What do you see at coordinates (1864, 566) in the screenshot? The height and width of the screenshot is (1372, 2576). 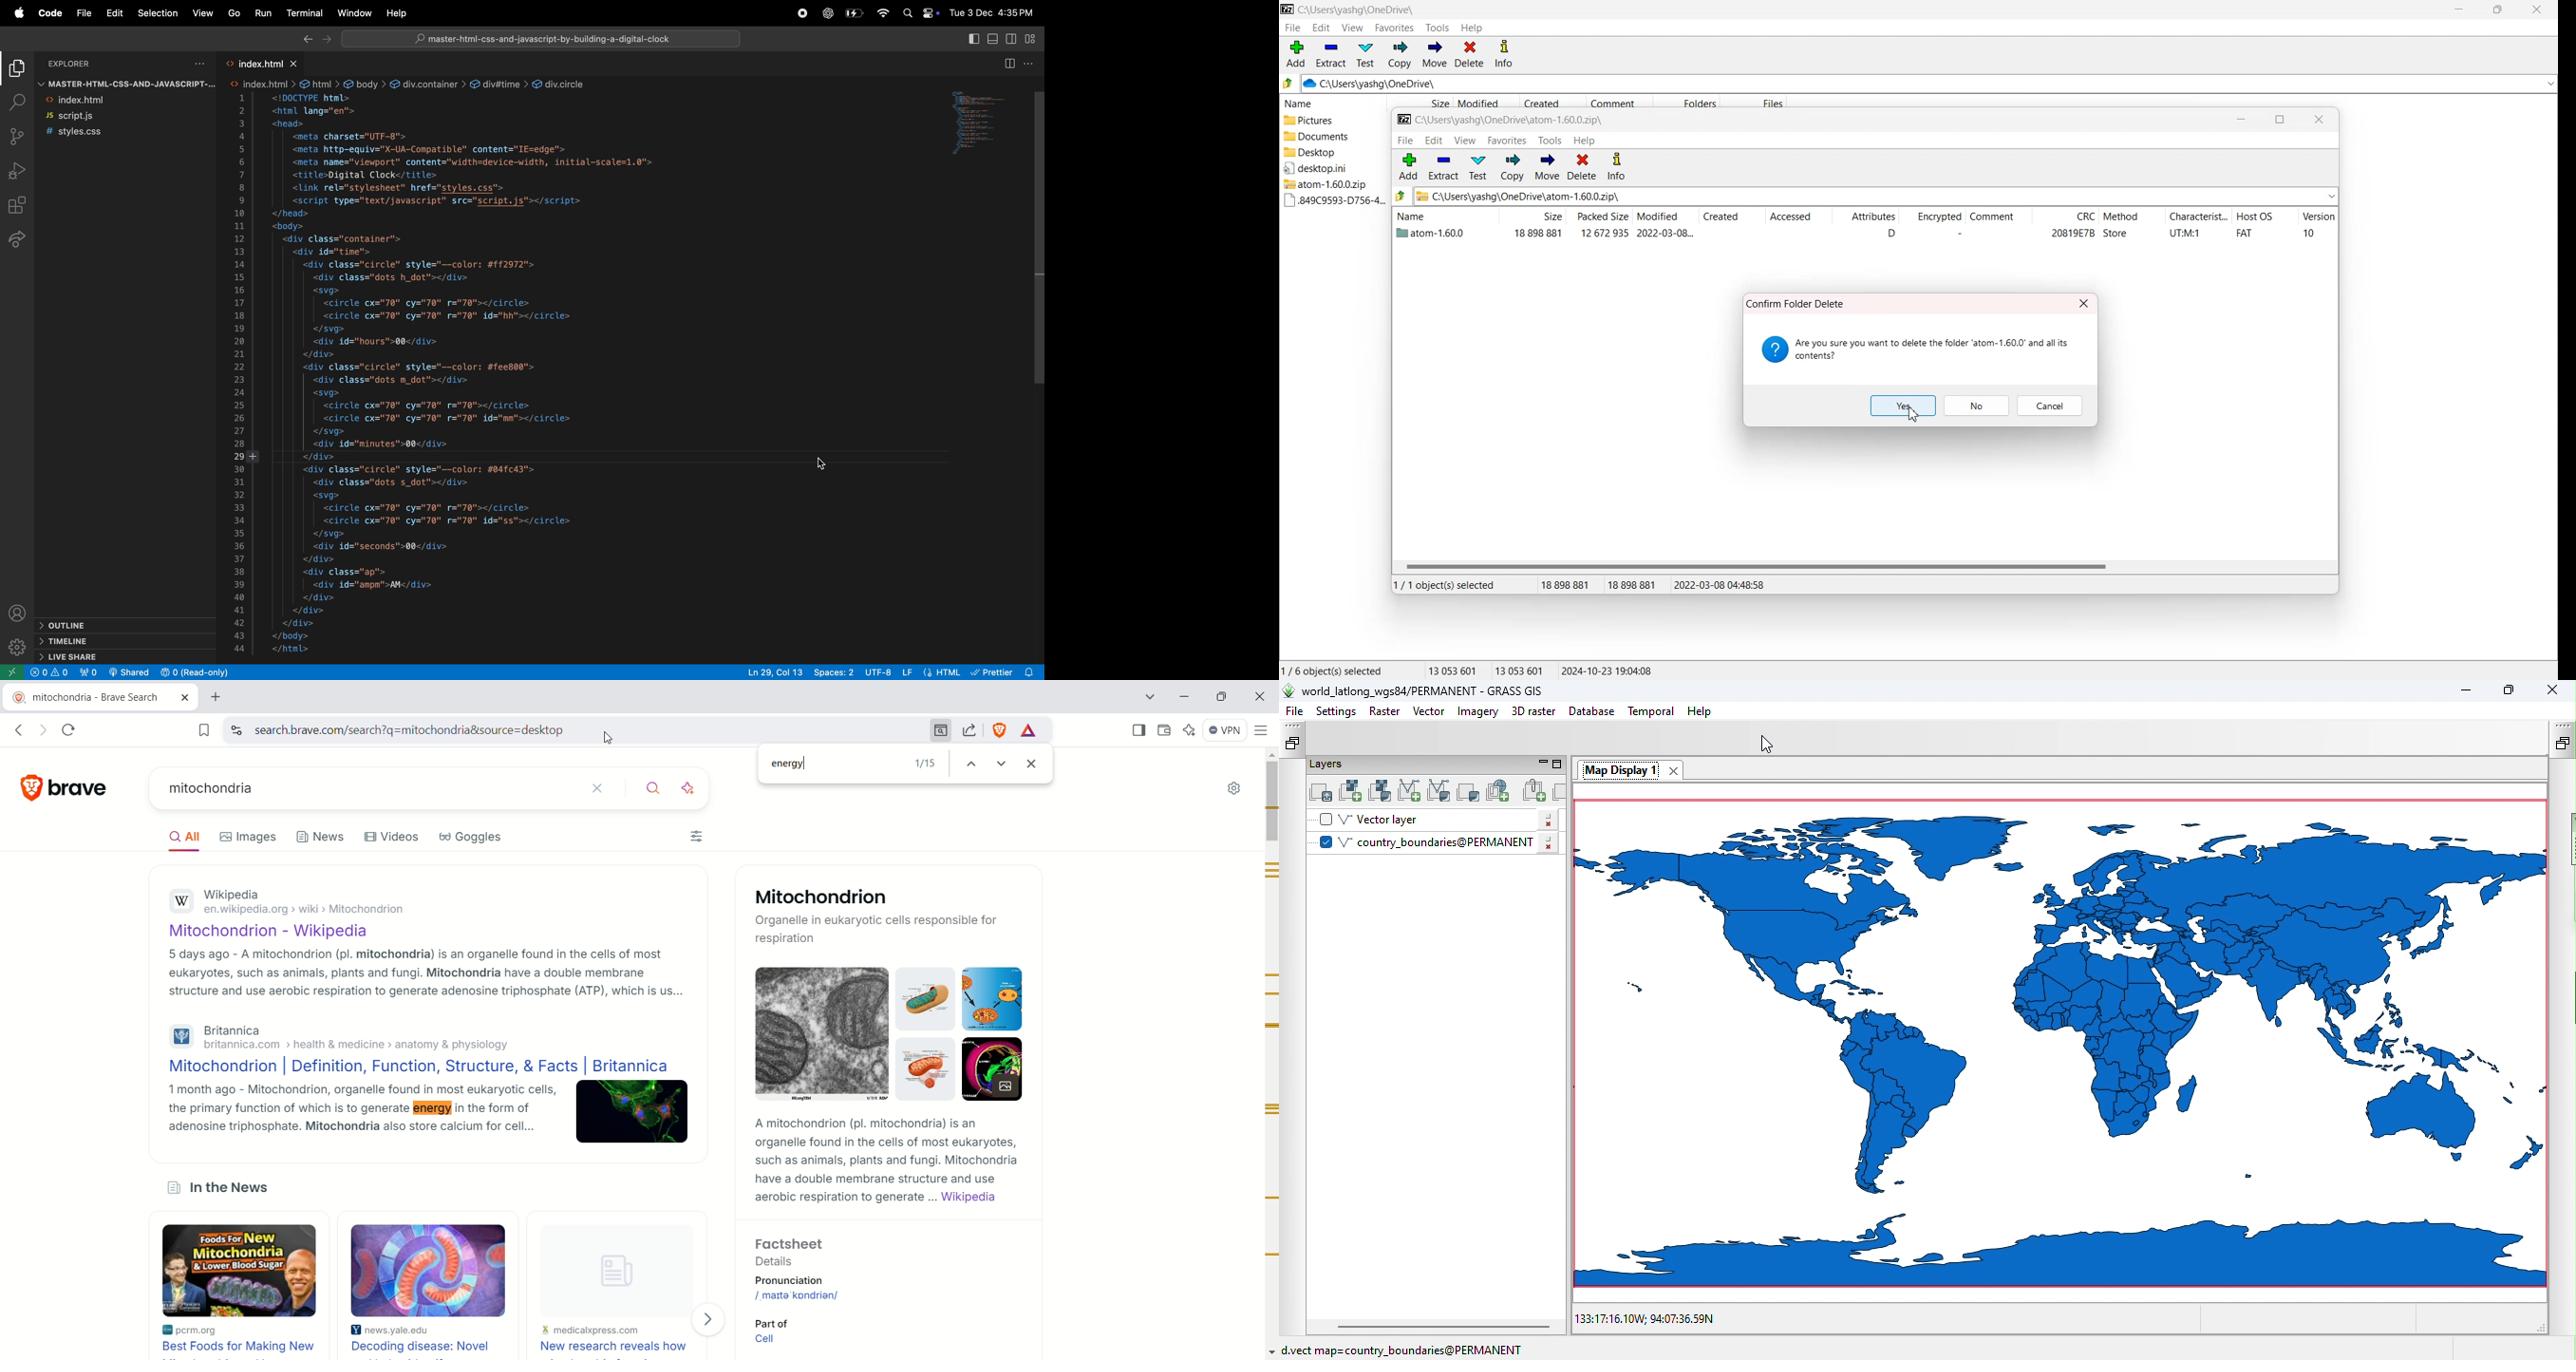 I see `Horizontal Scroll bar` at bounding box center [1864, 566].